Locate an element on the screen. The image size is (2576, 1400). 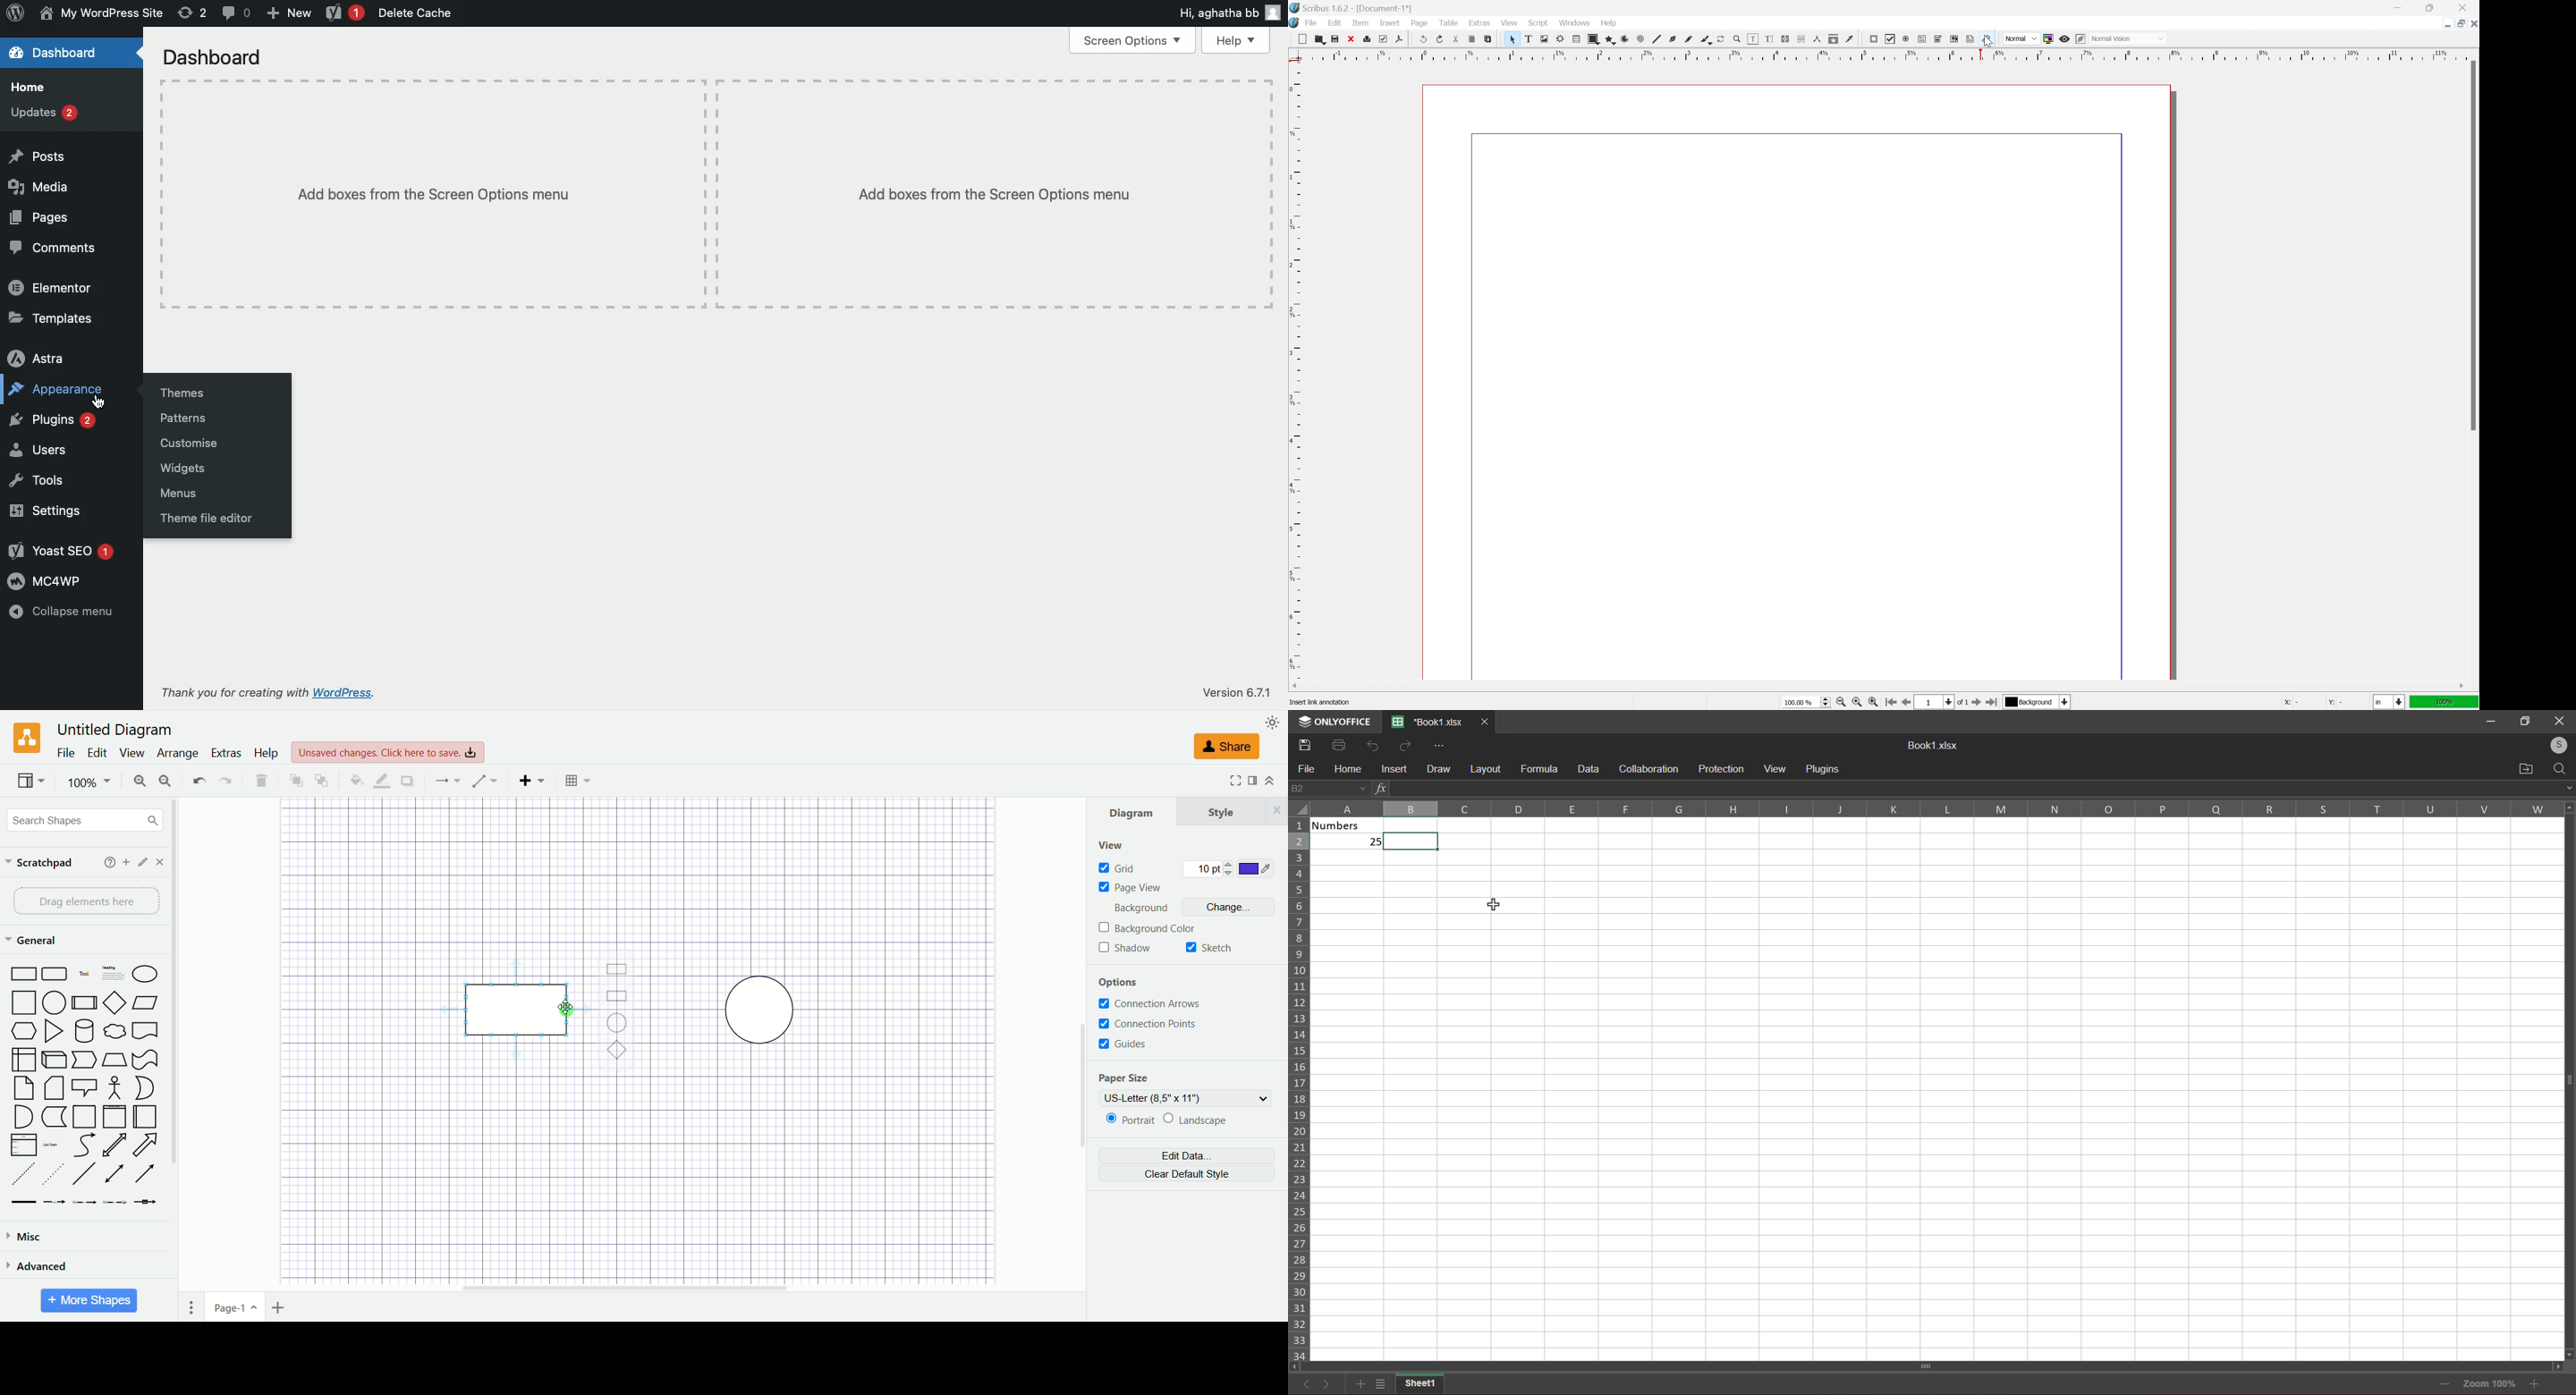
polygon is located at coordinates (1609, 39).